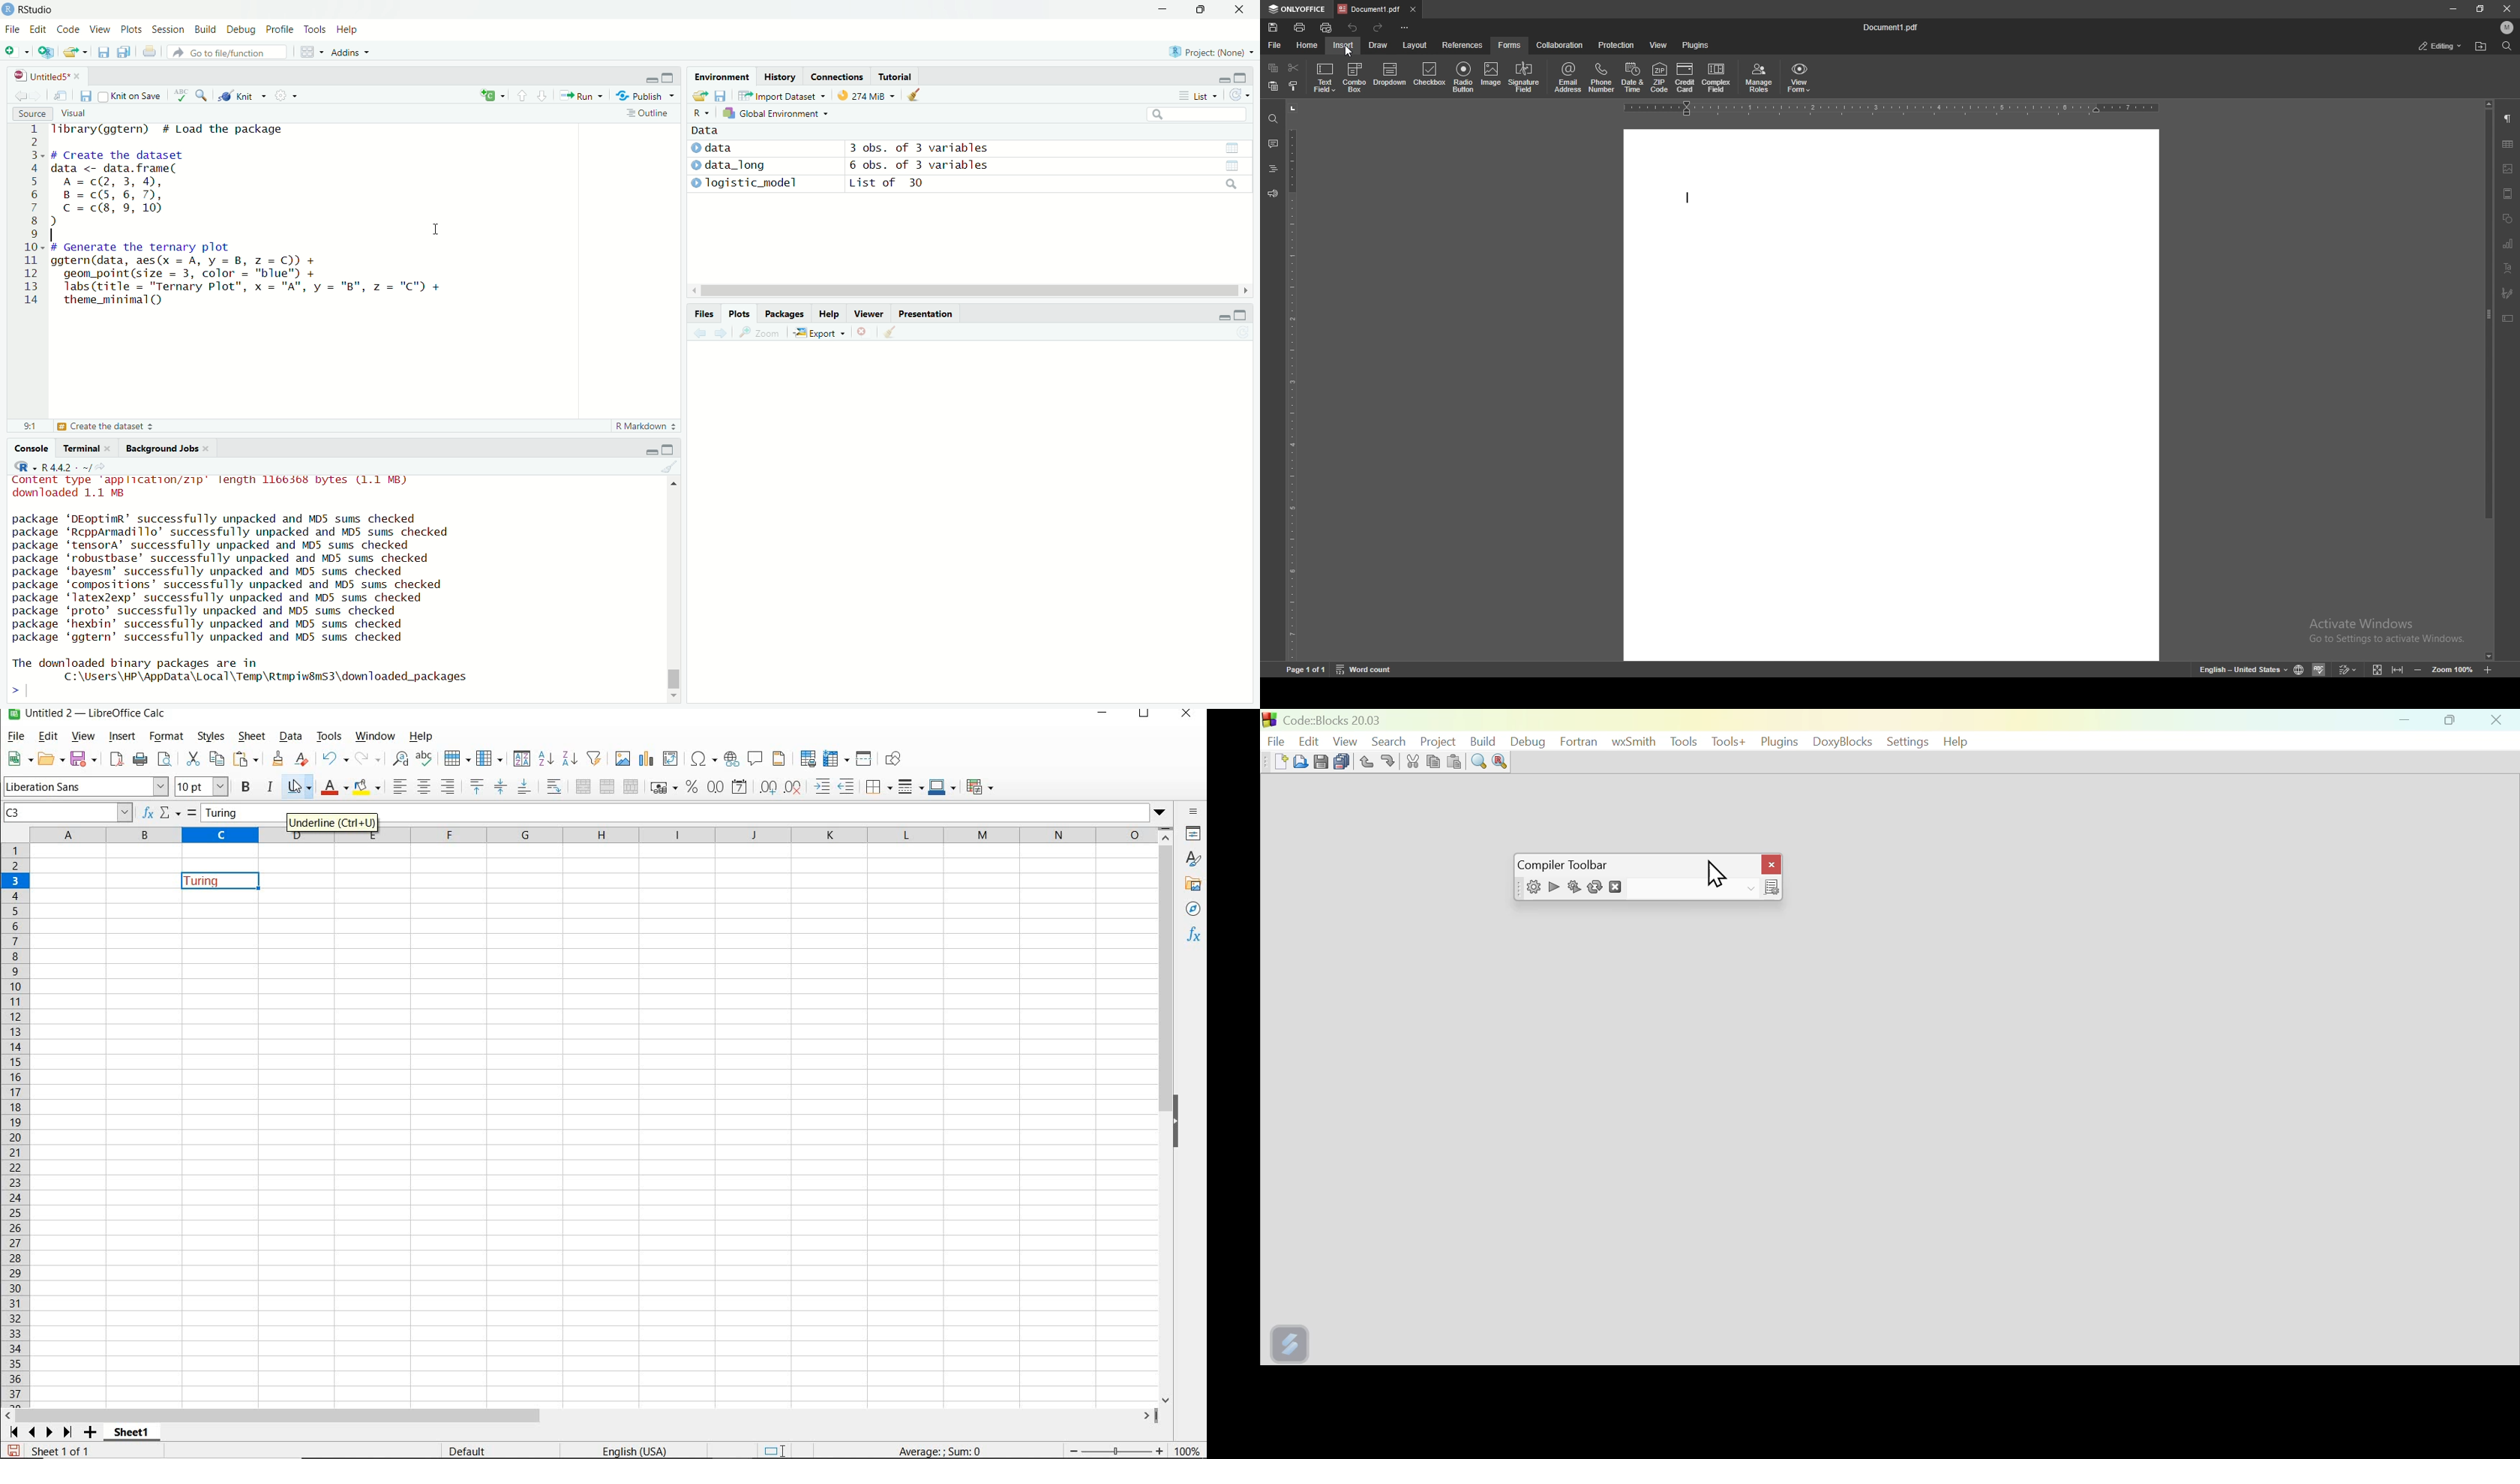 The height and width of the screenshot is (1484, 2520). I want to click on cursor, so click(959, 291).